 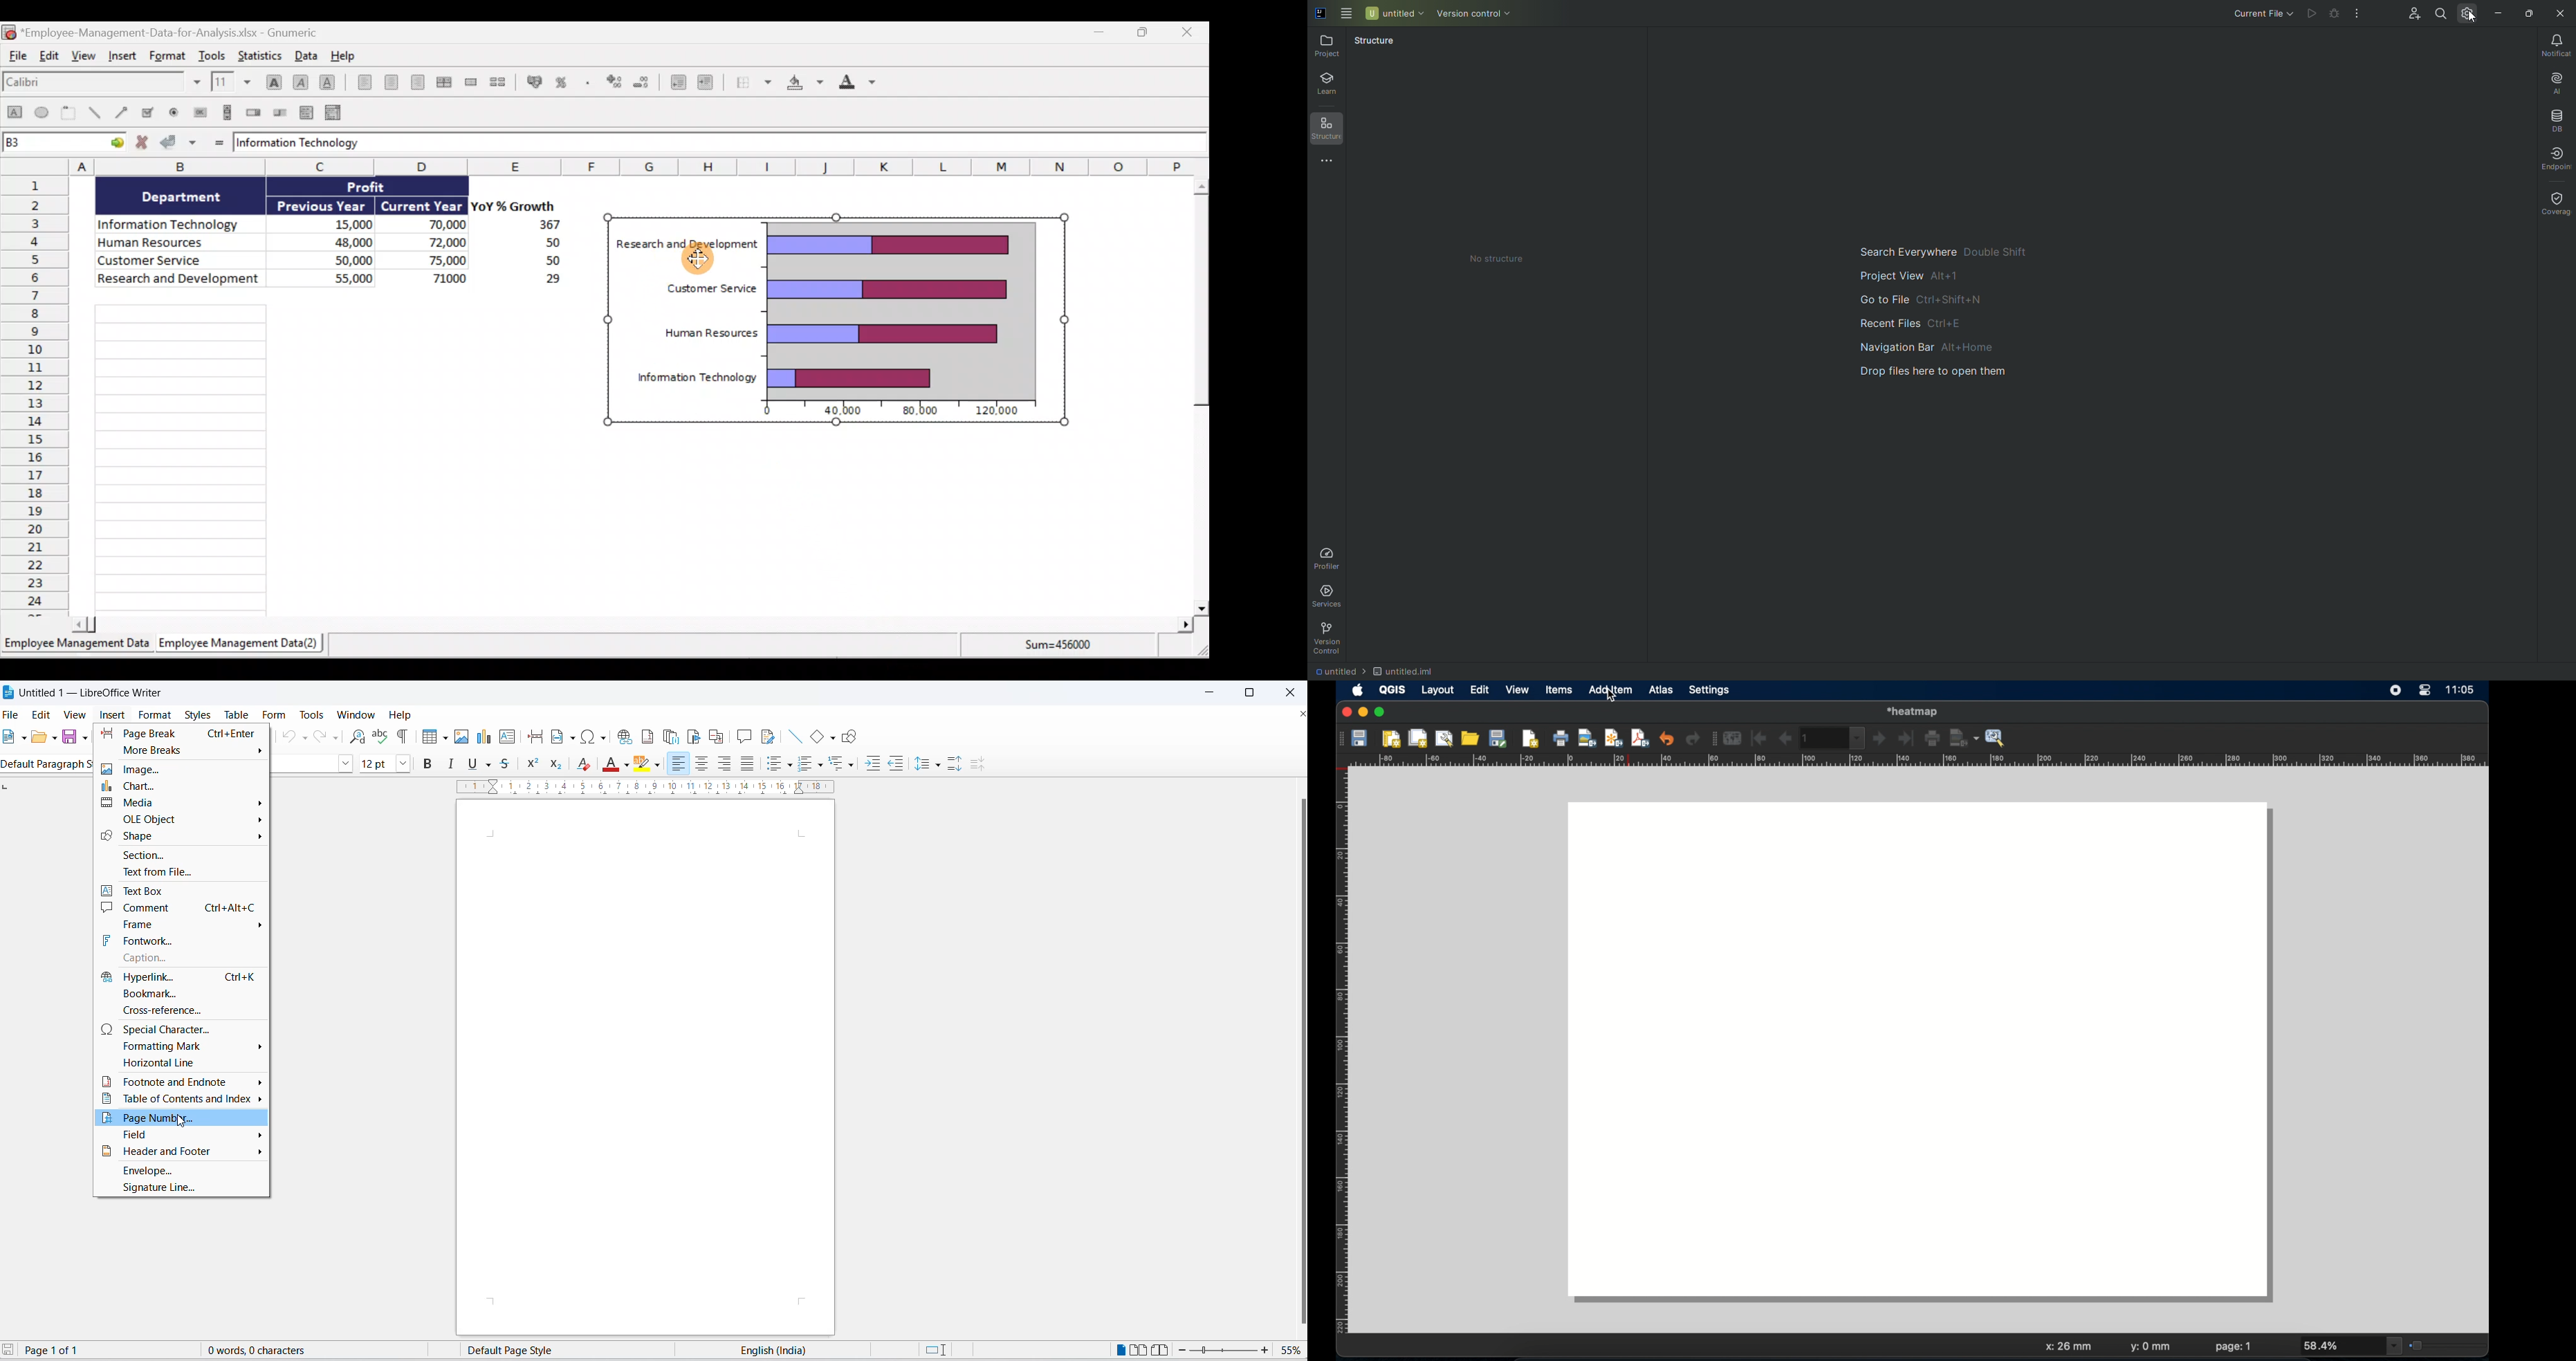 I want to click on YoY % Growth, so click(x=515, y=205).